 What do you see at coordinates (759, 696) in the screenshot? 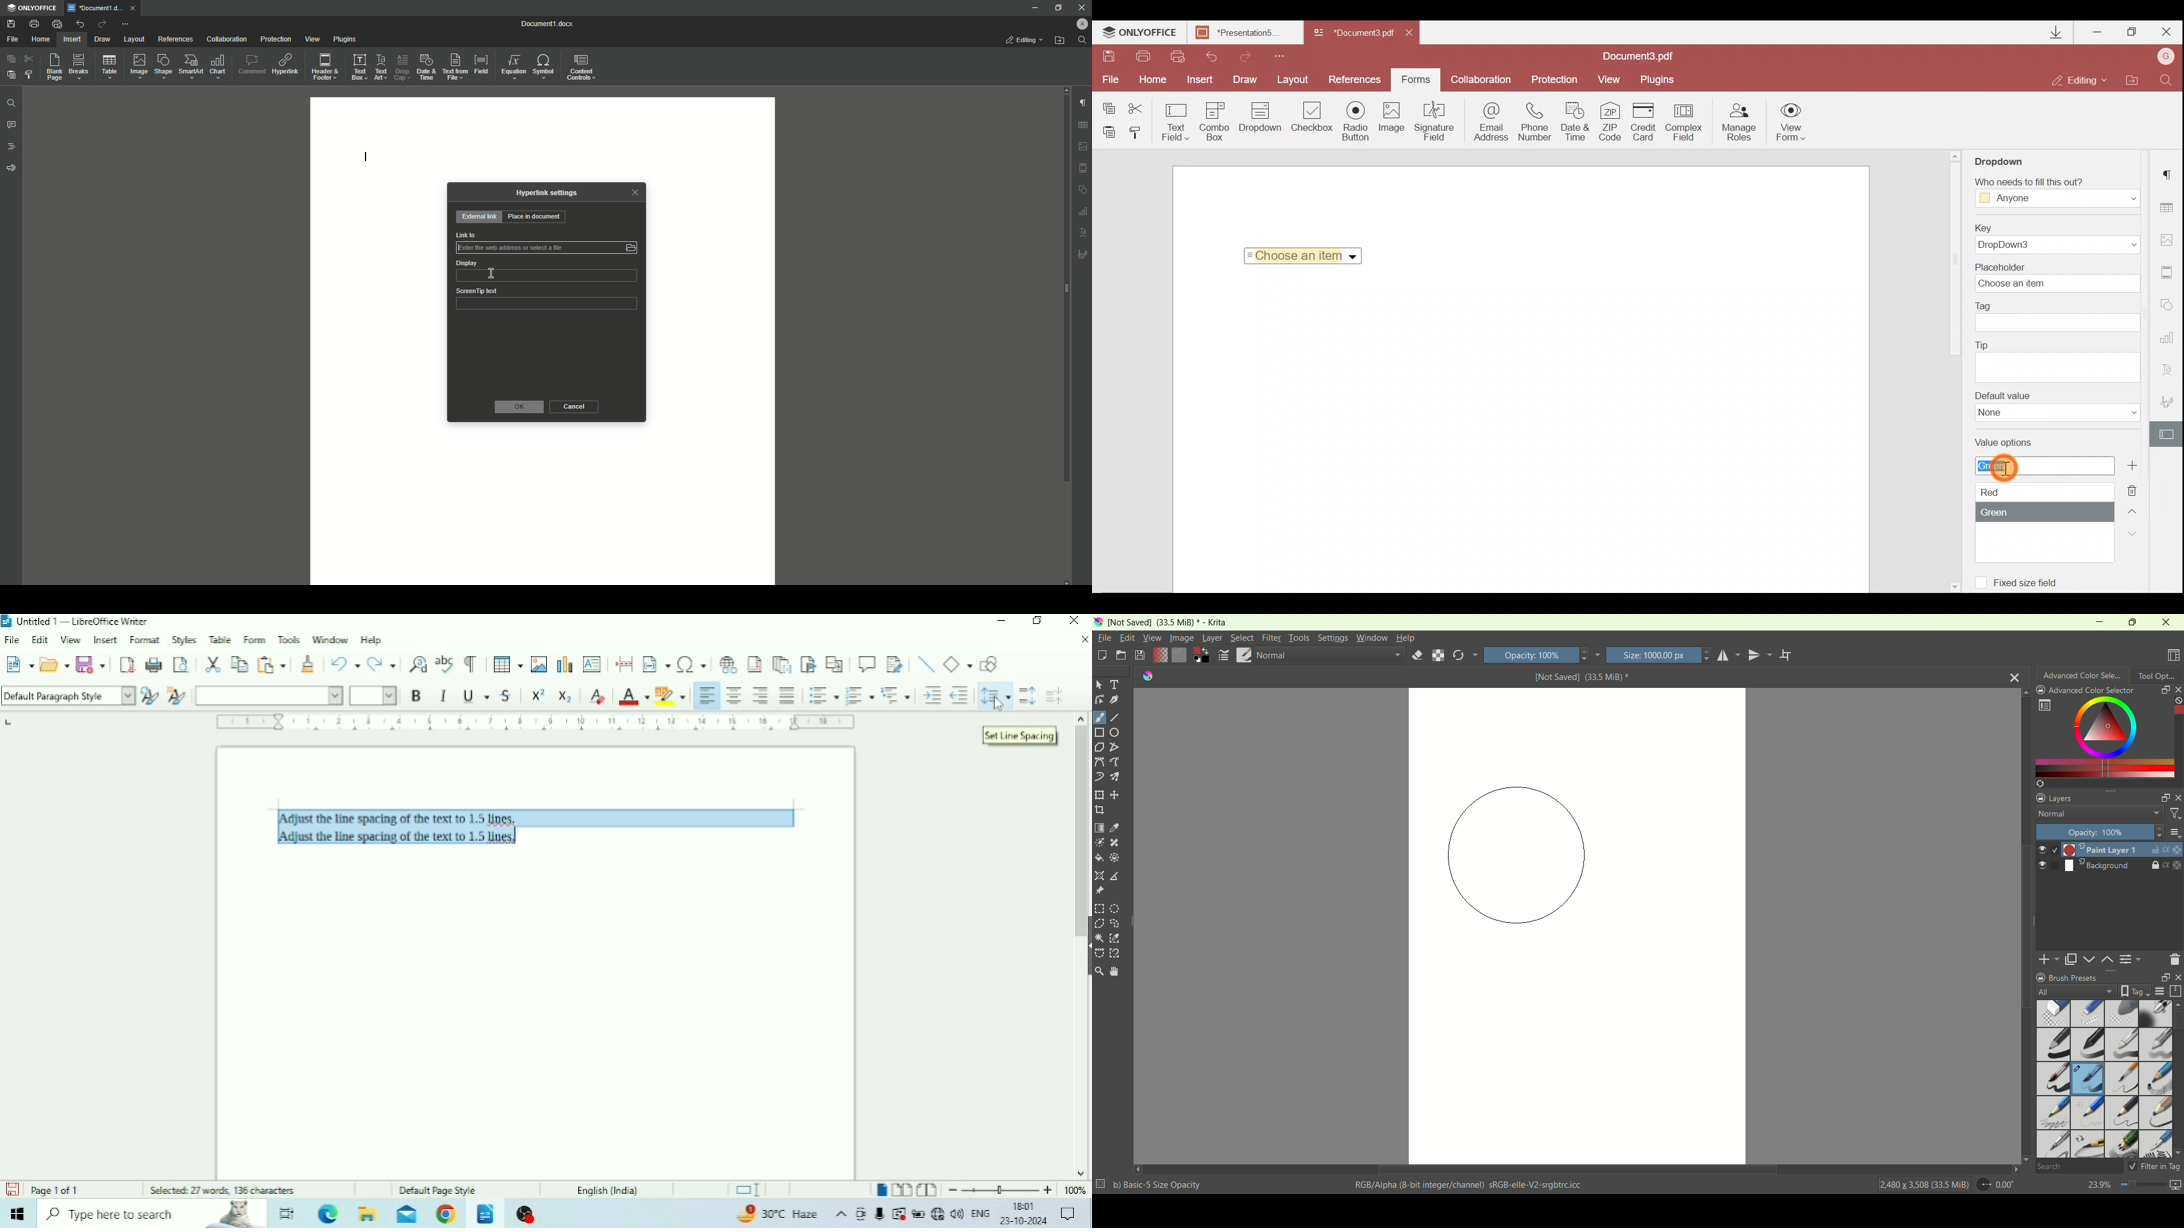
I see `Align Right` at bounding box center [759, 696].